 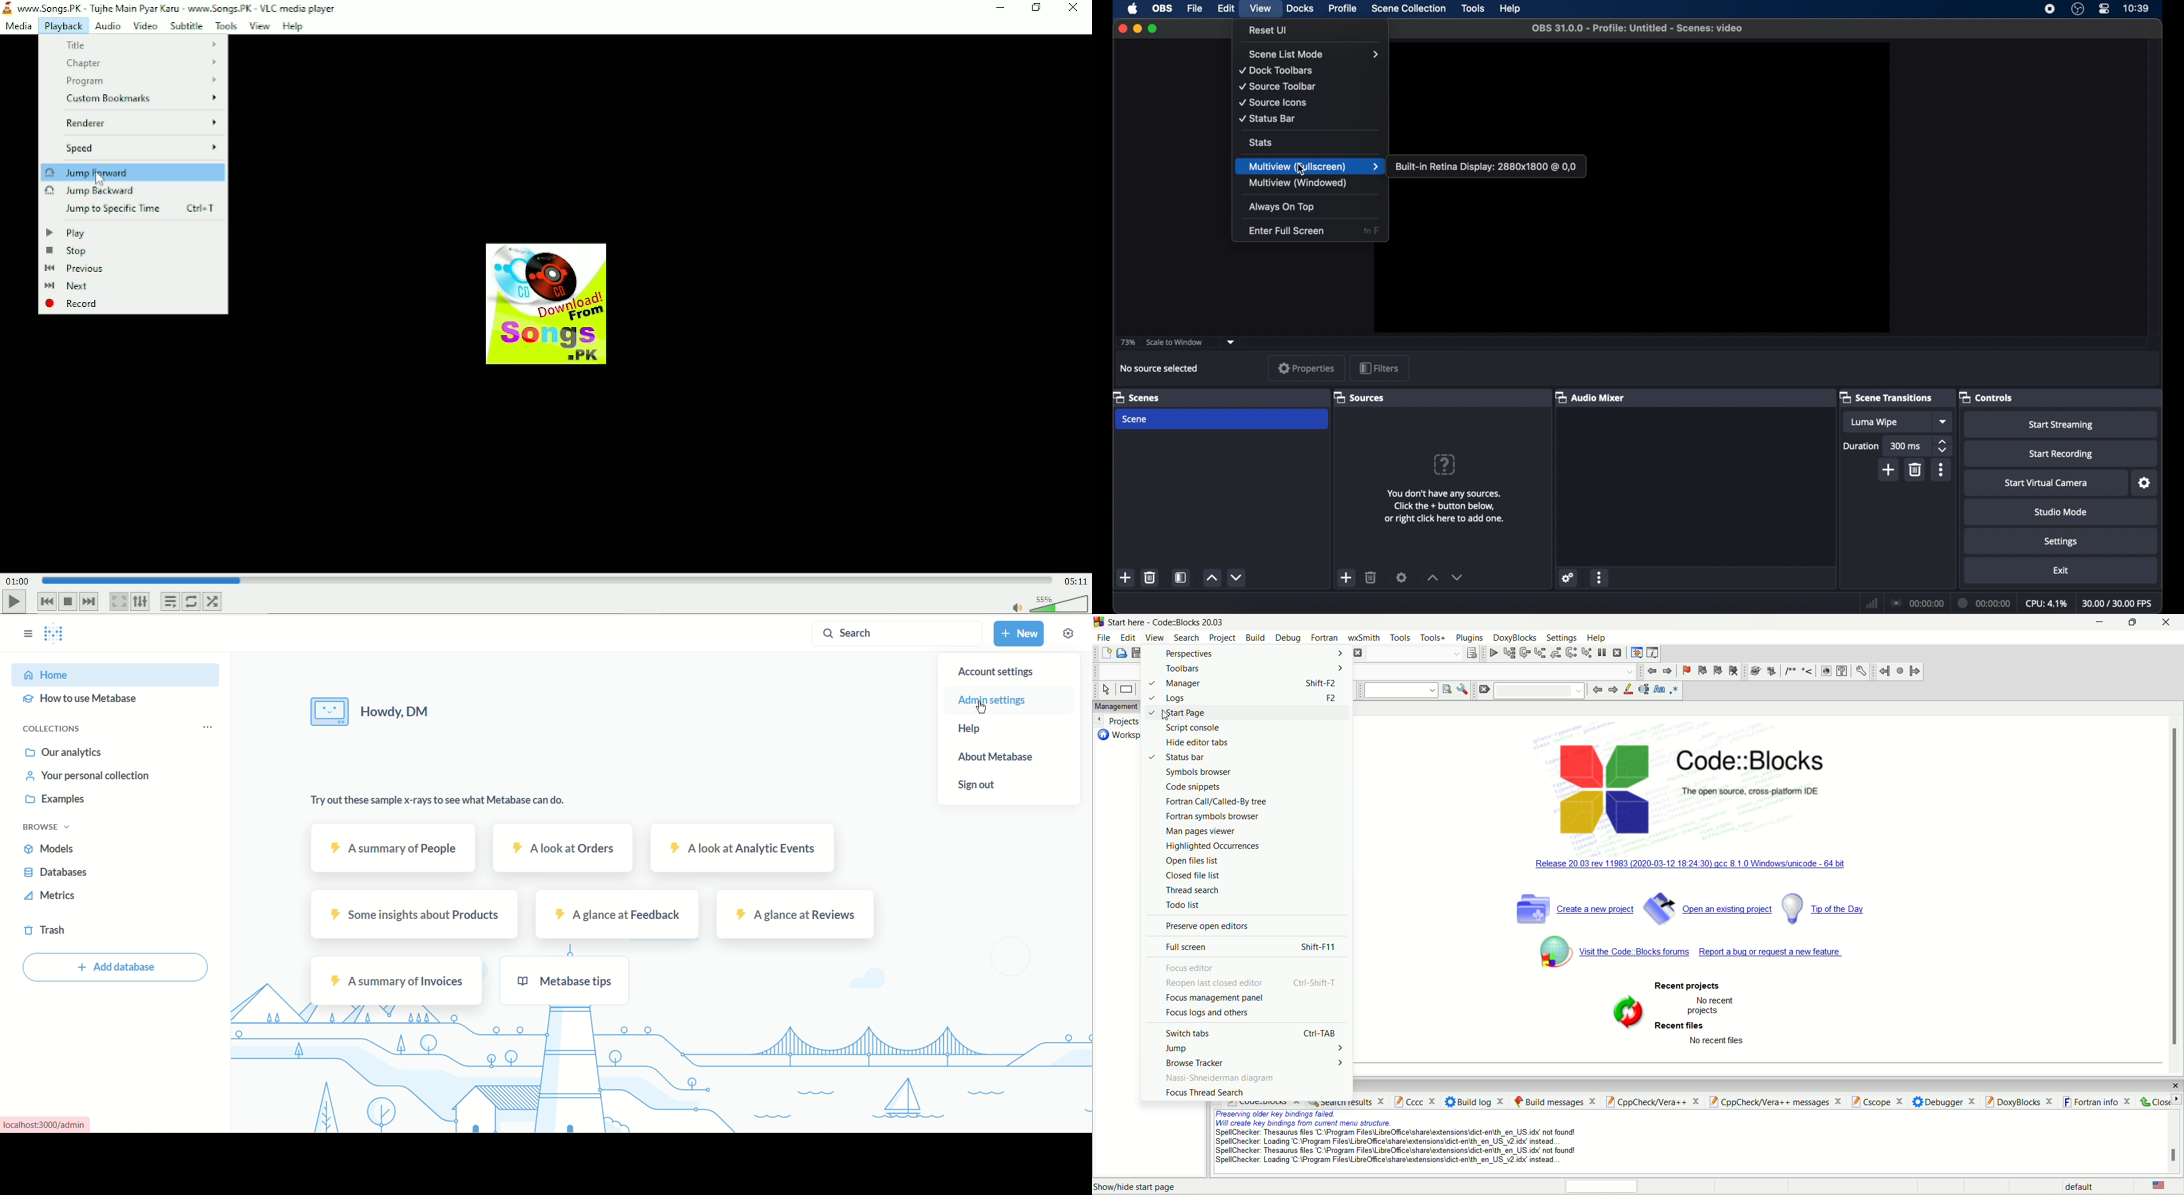 I want to click on perspectives, so click(x=1247, y=653).